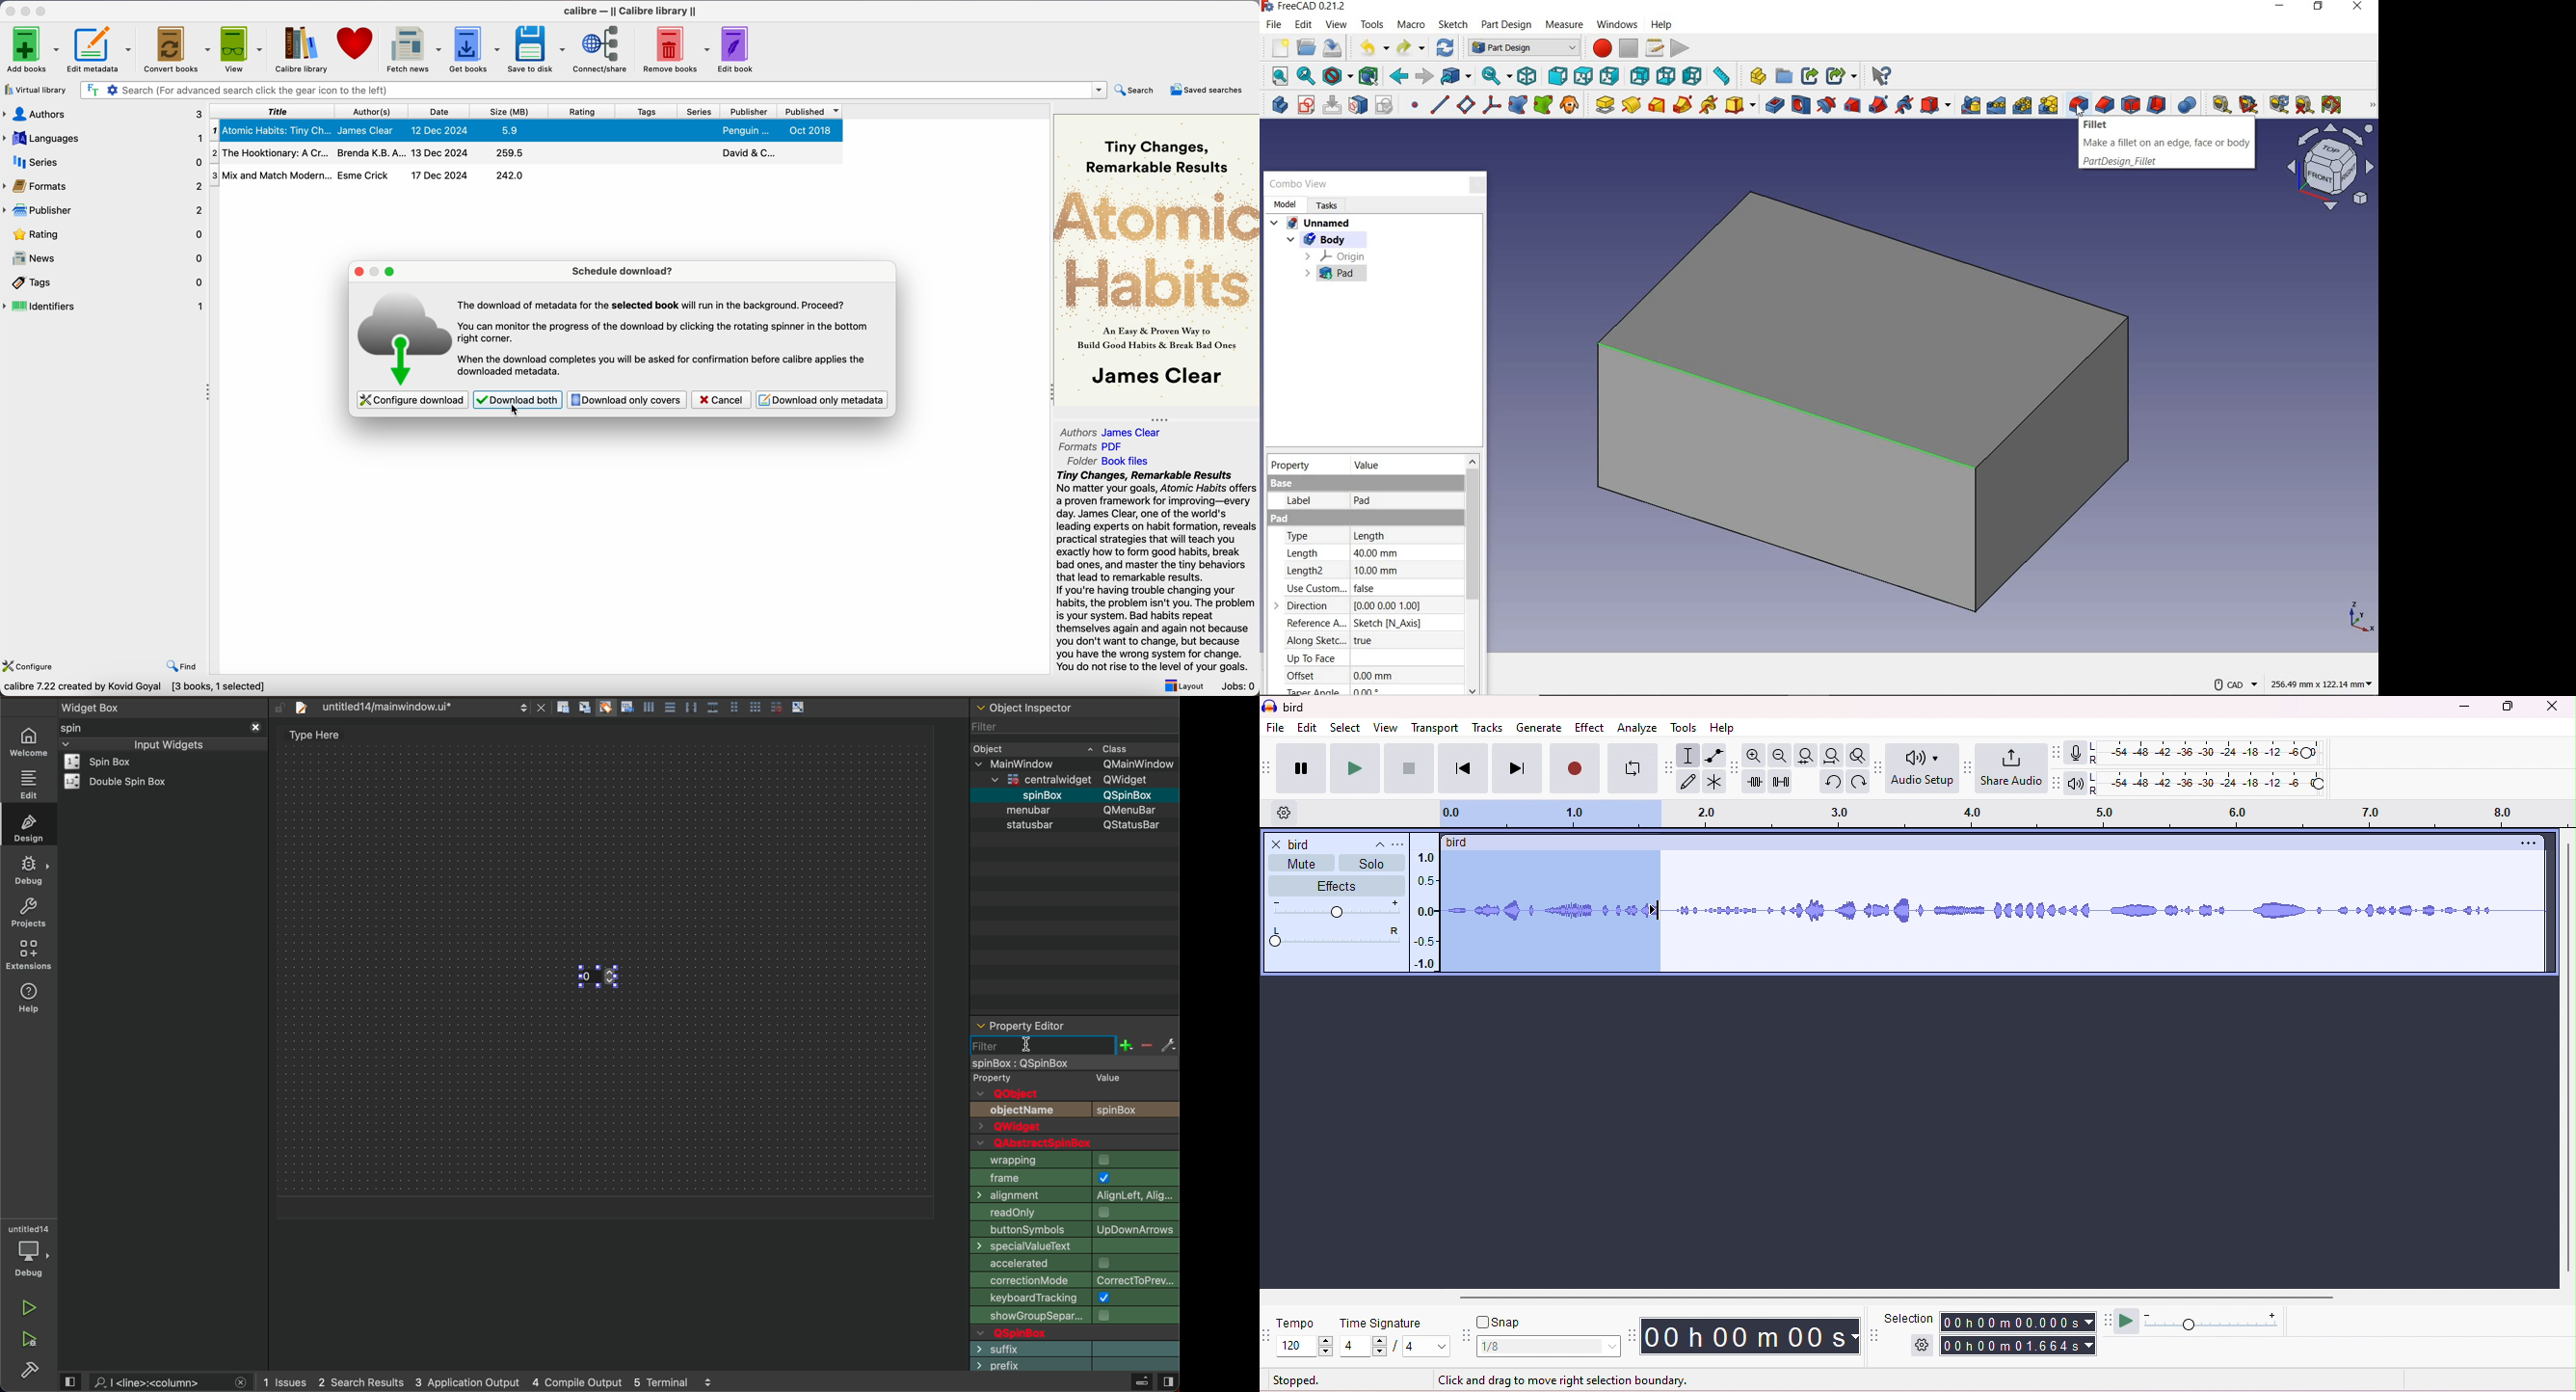 This screenshot has width=2576, height=1400. I want to click on linearpattern, so click(1995, 105).